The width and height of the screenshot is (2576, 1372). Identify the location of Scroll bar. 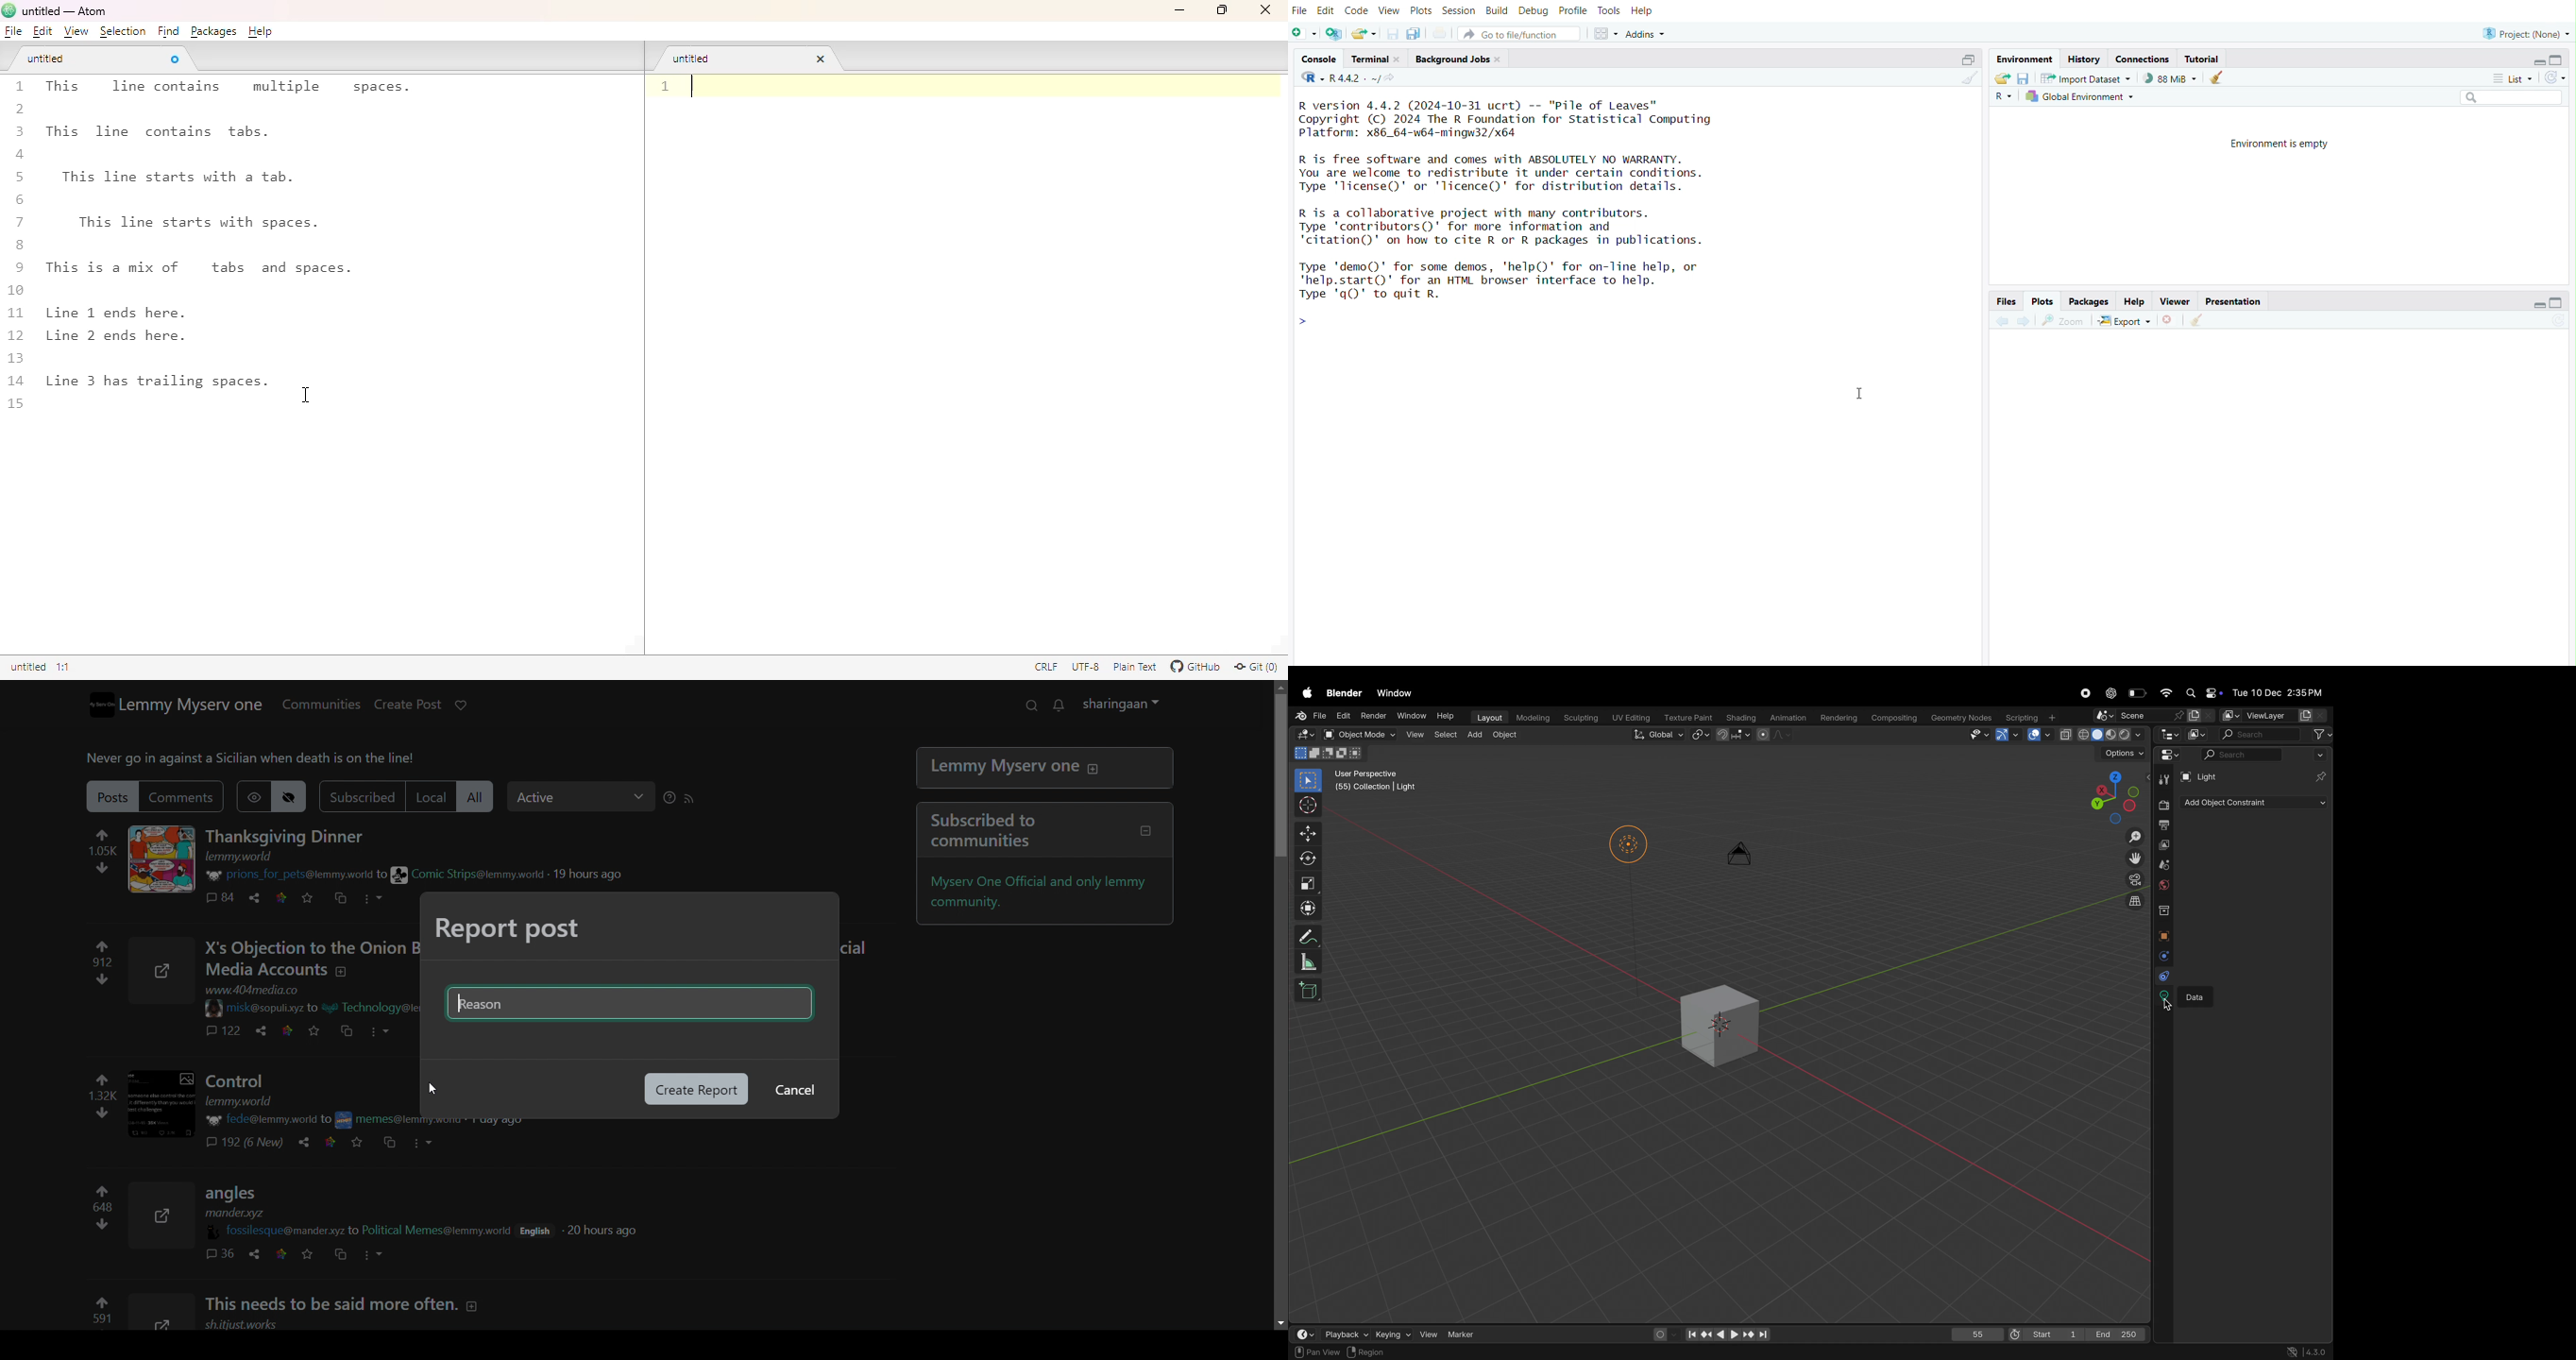
(1276, 823).